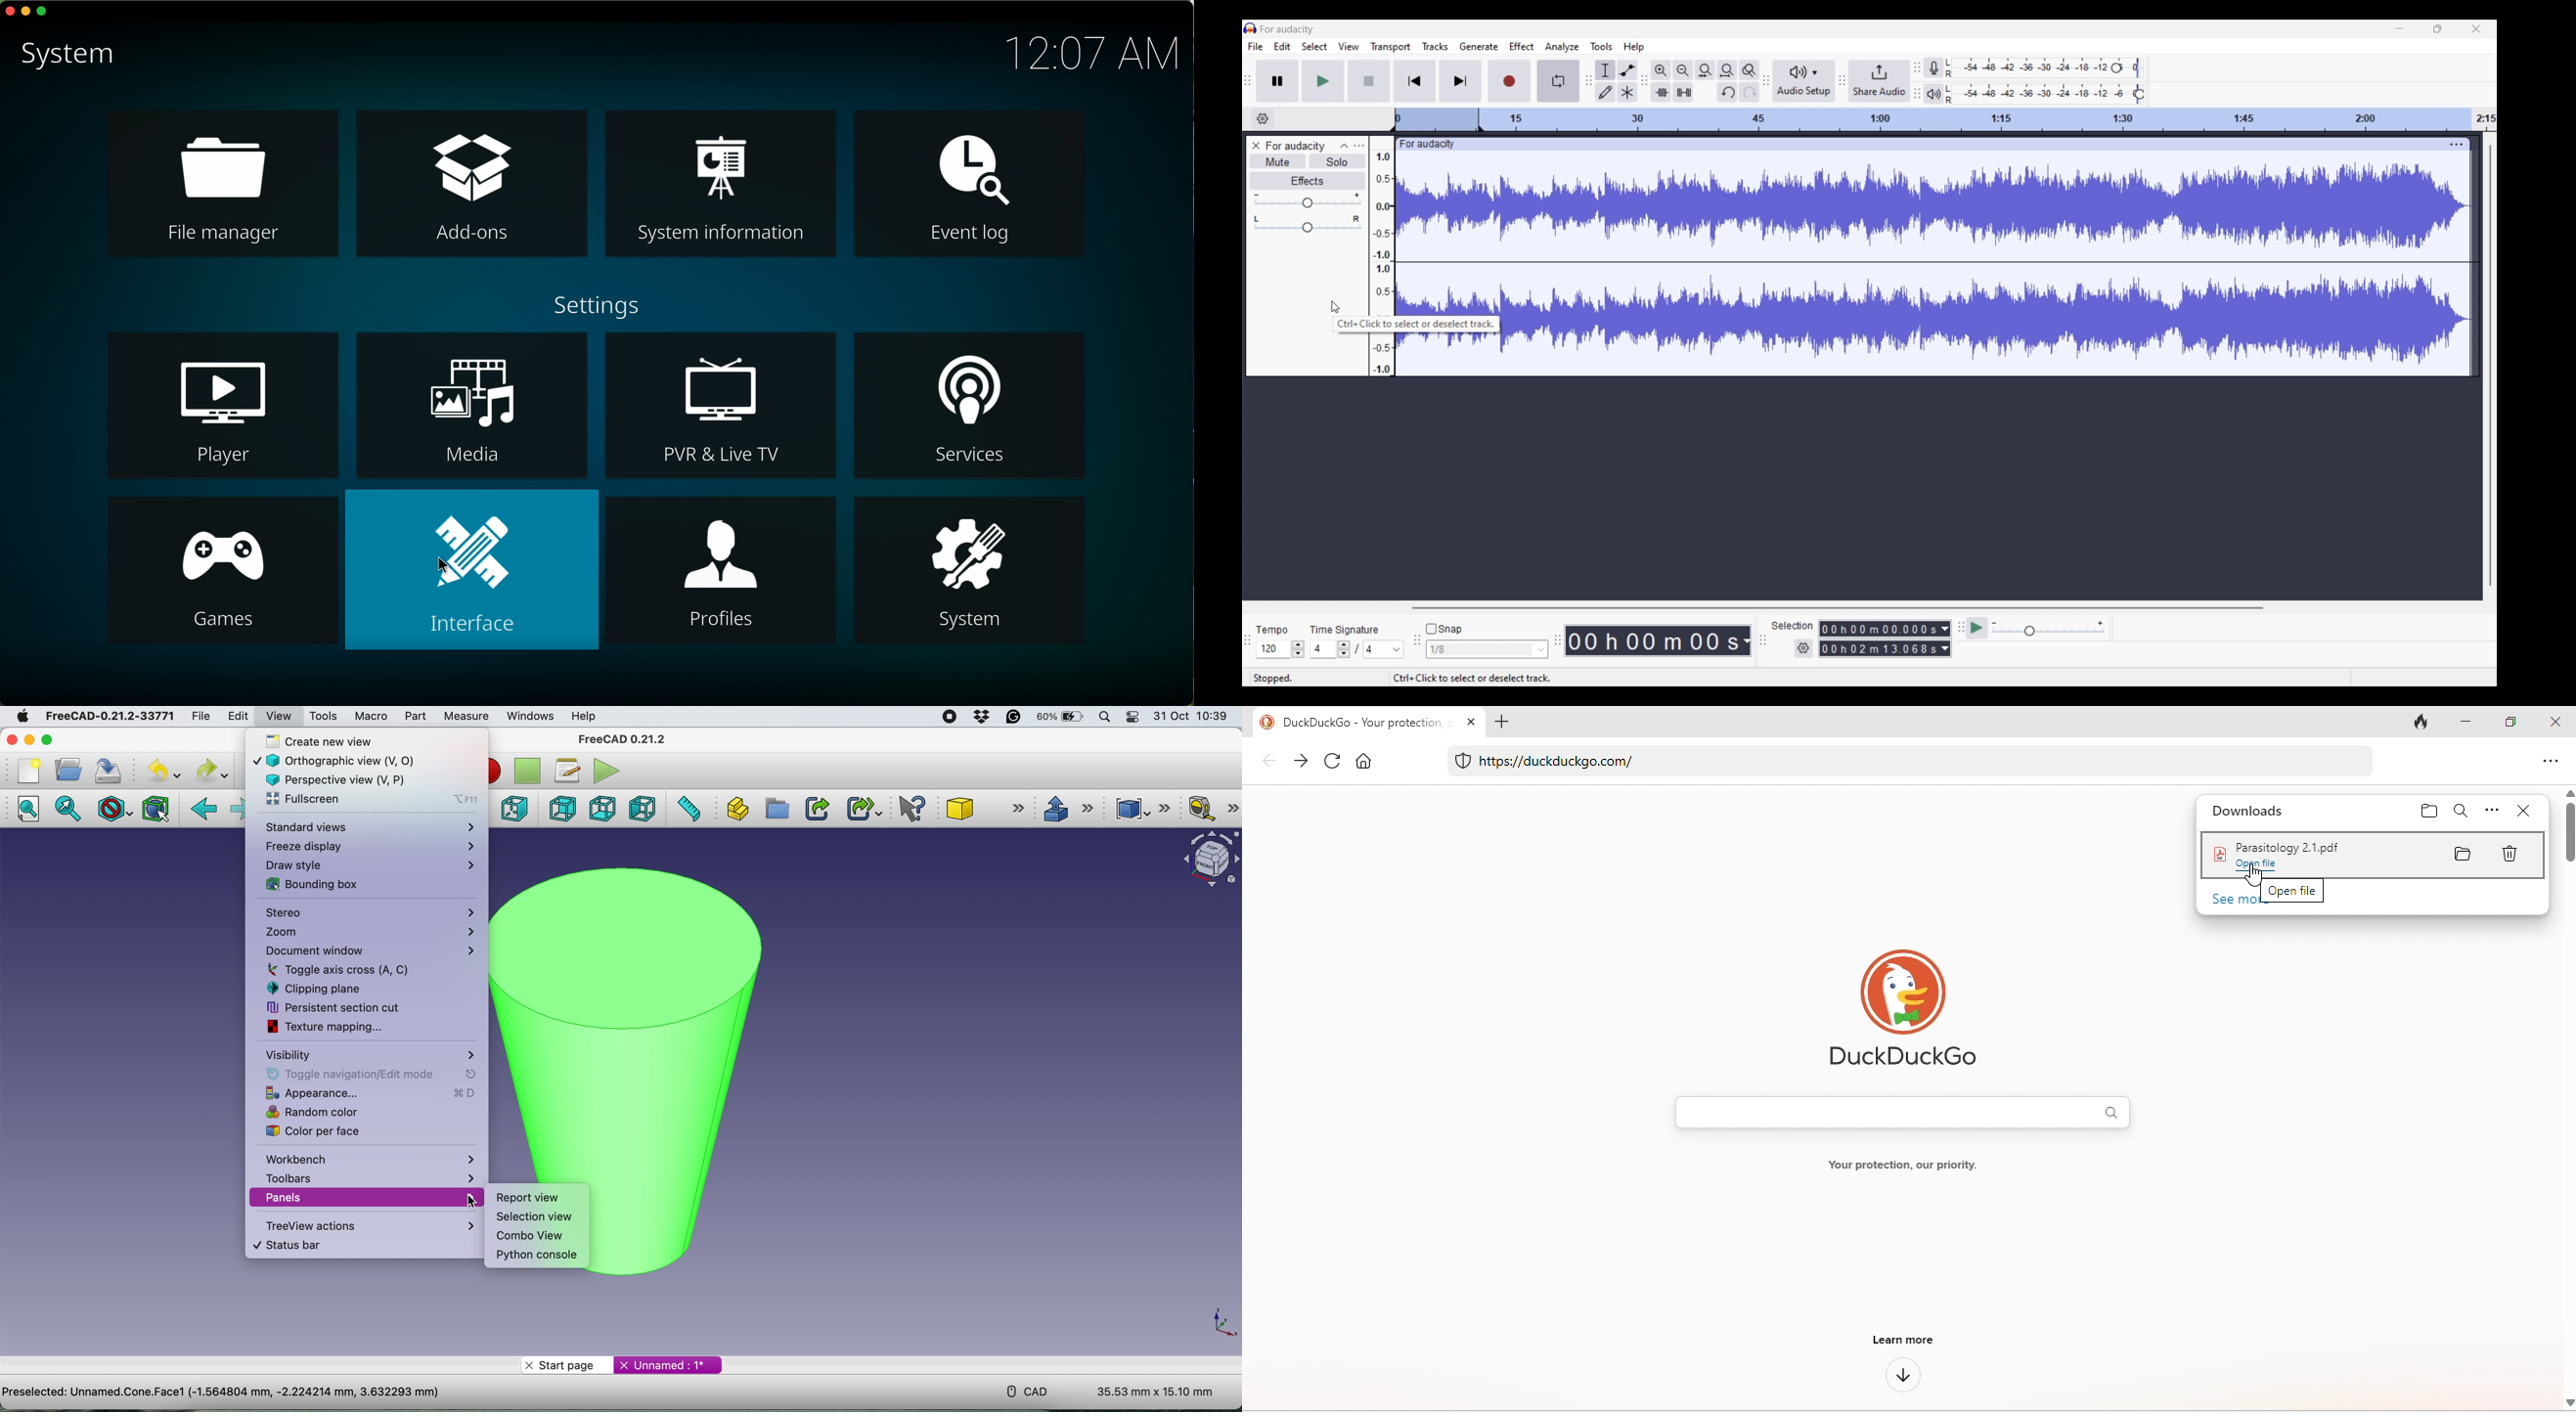 This screenshot has width=2576, height=1428. What do you see at coordinates (2422, 723) in the screenshot?
I see `track tab` at bounding box center [2422, 723].